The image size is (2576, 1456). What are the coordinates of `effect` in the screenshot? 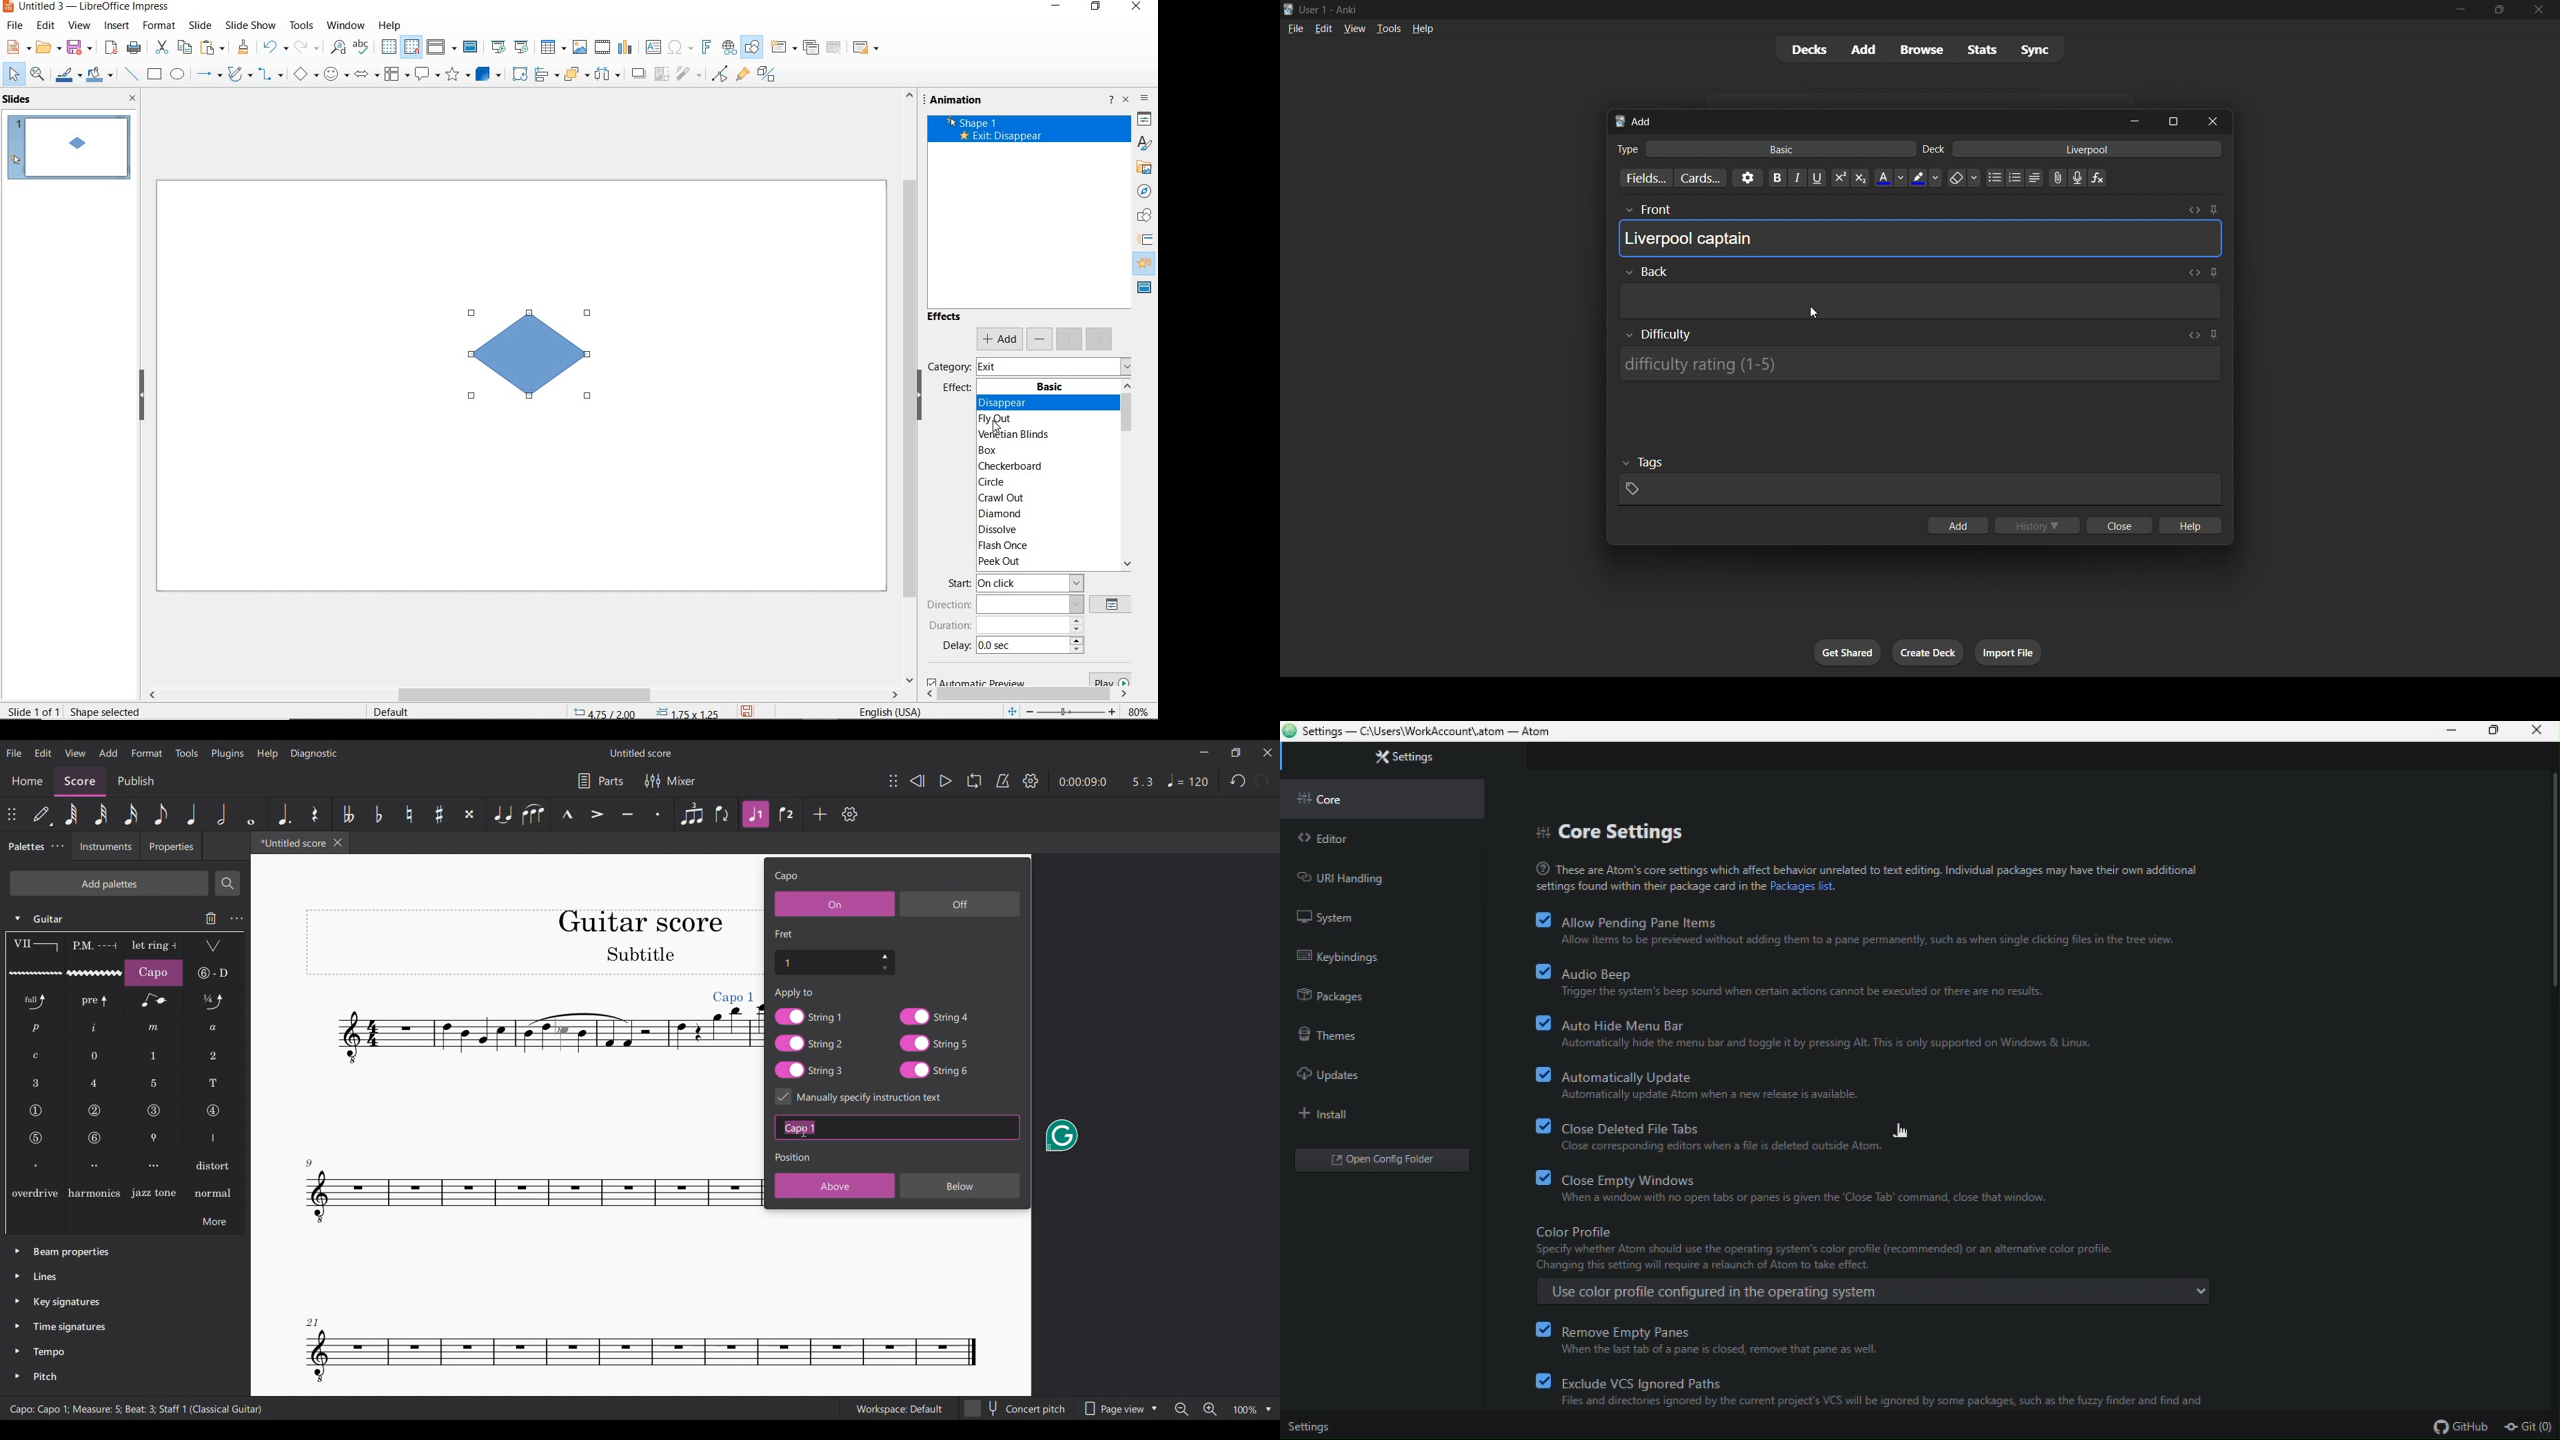 It's located at (959, 389).